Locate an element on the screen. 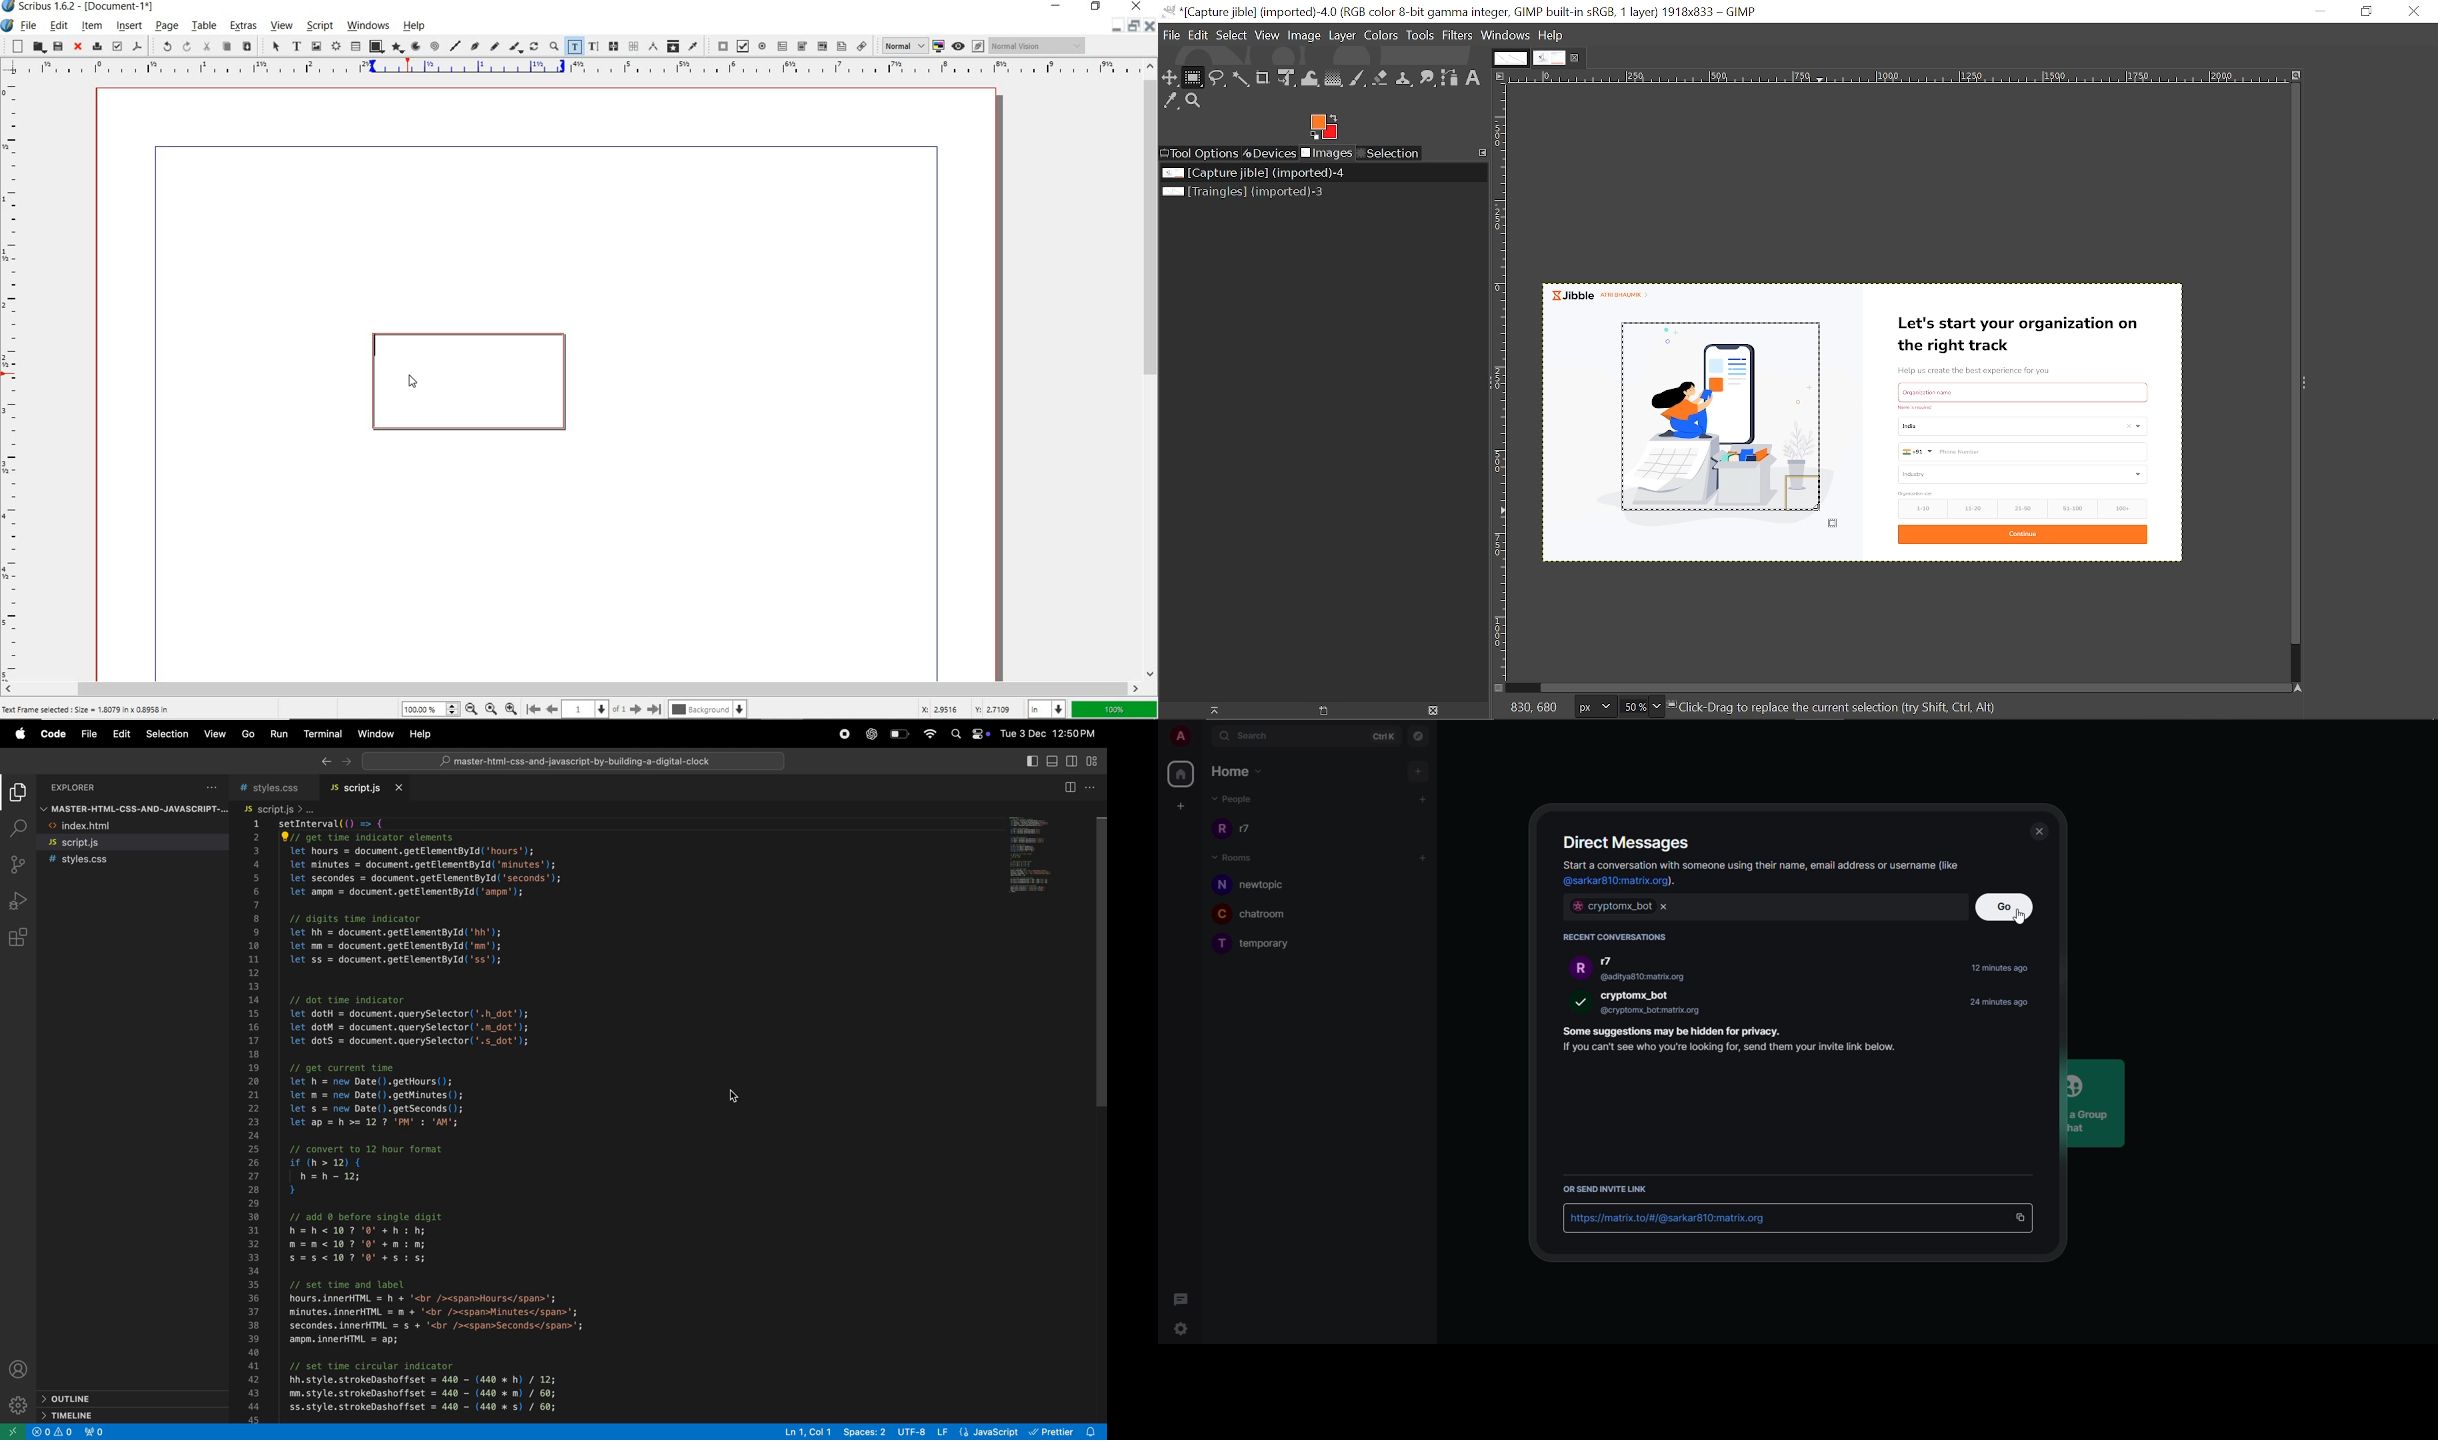  Create a GroupChat is located at coordinates (2093, 1101).